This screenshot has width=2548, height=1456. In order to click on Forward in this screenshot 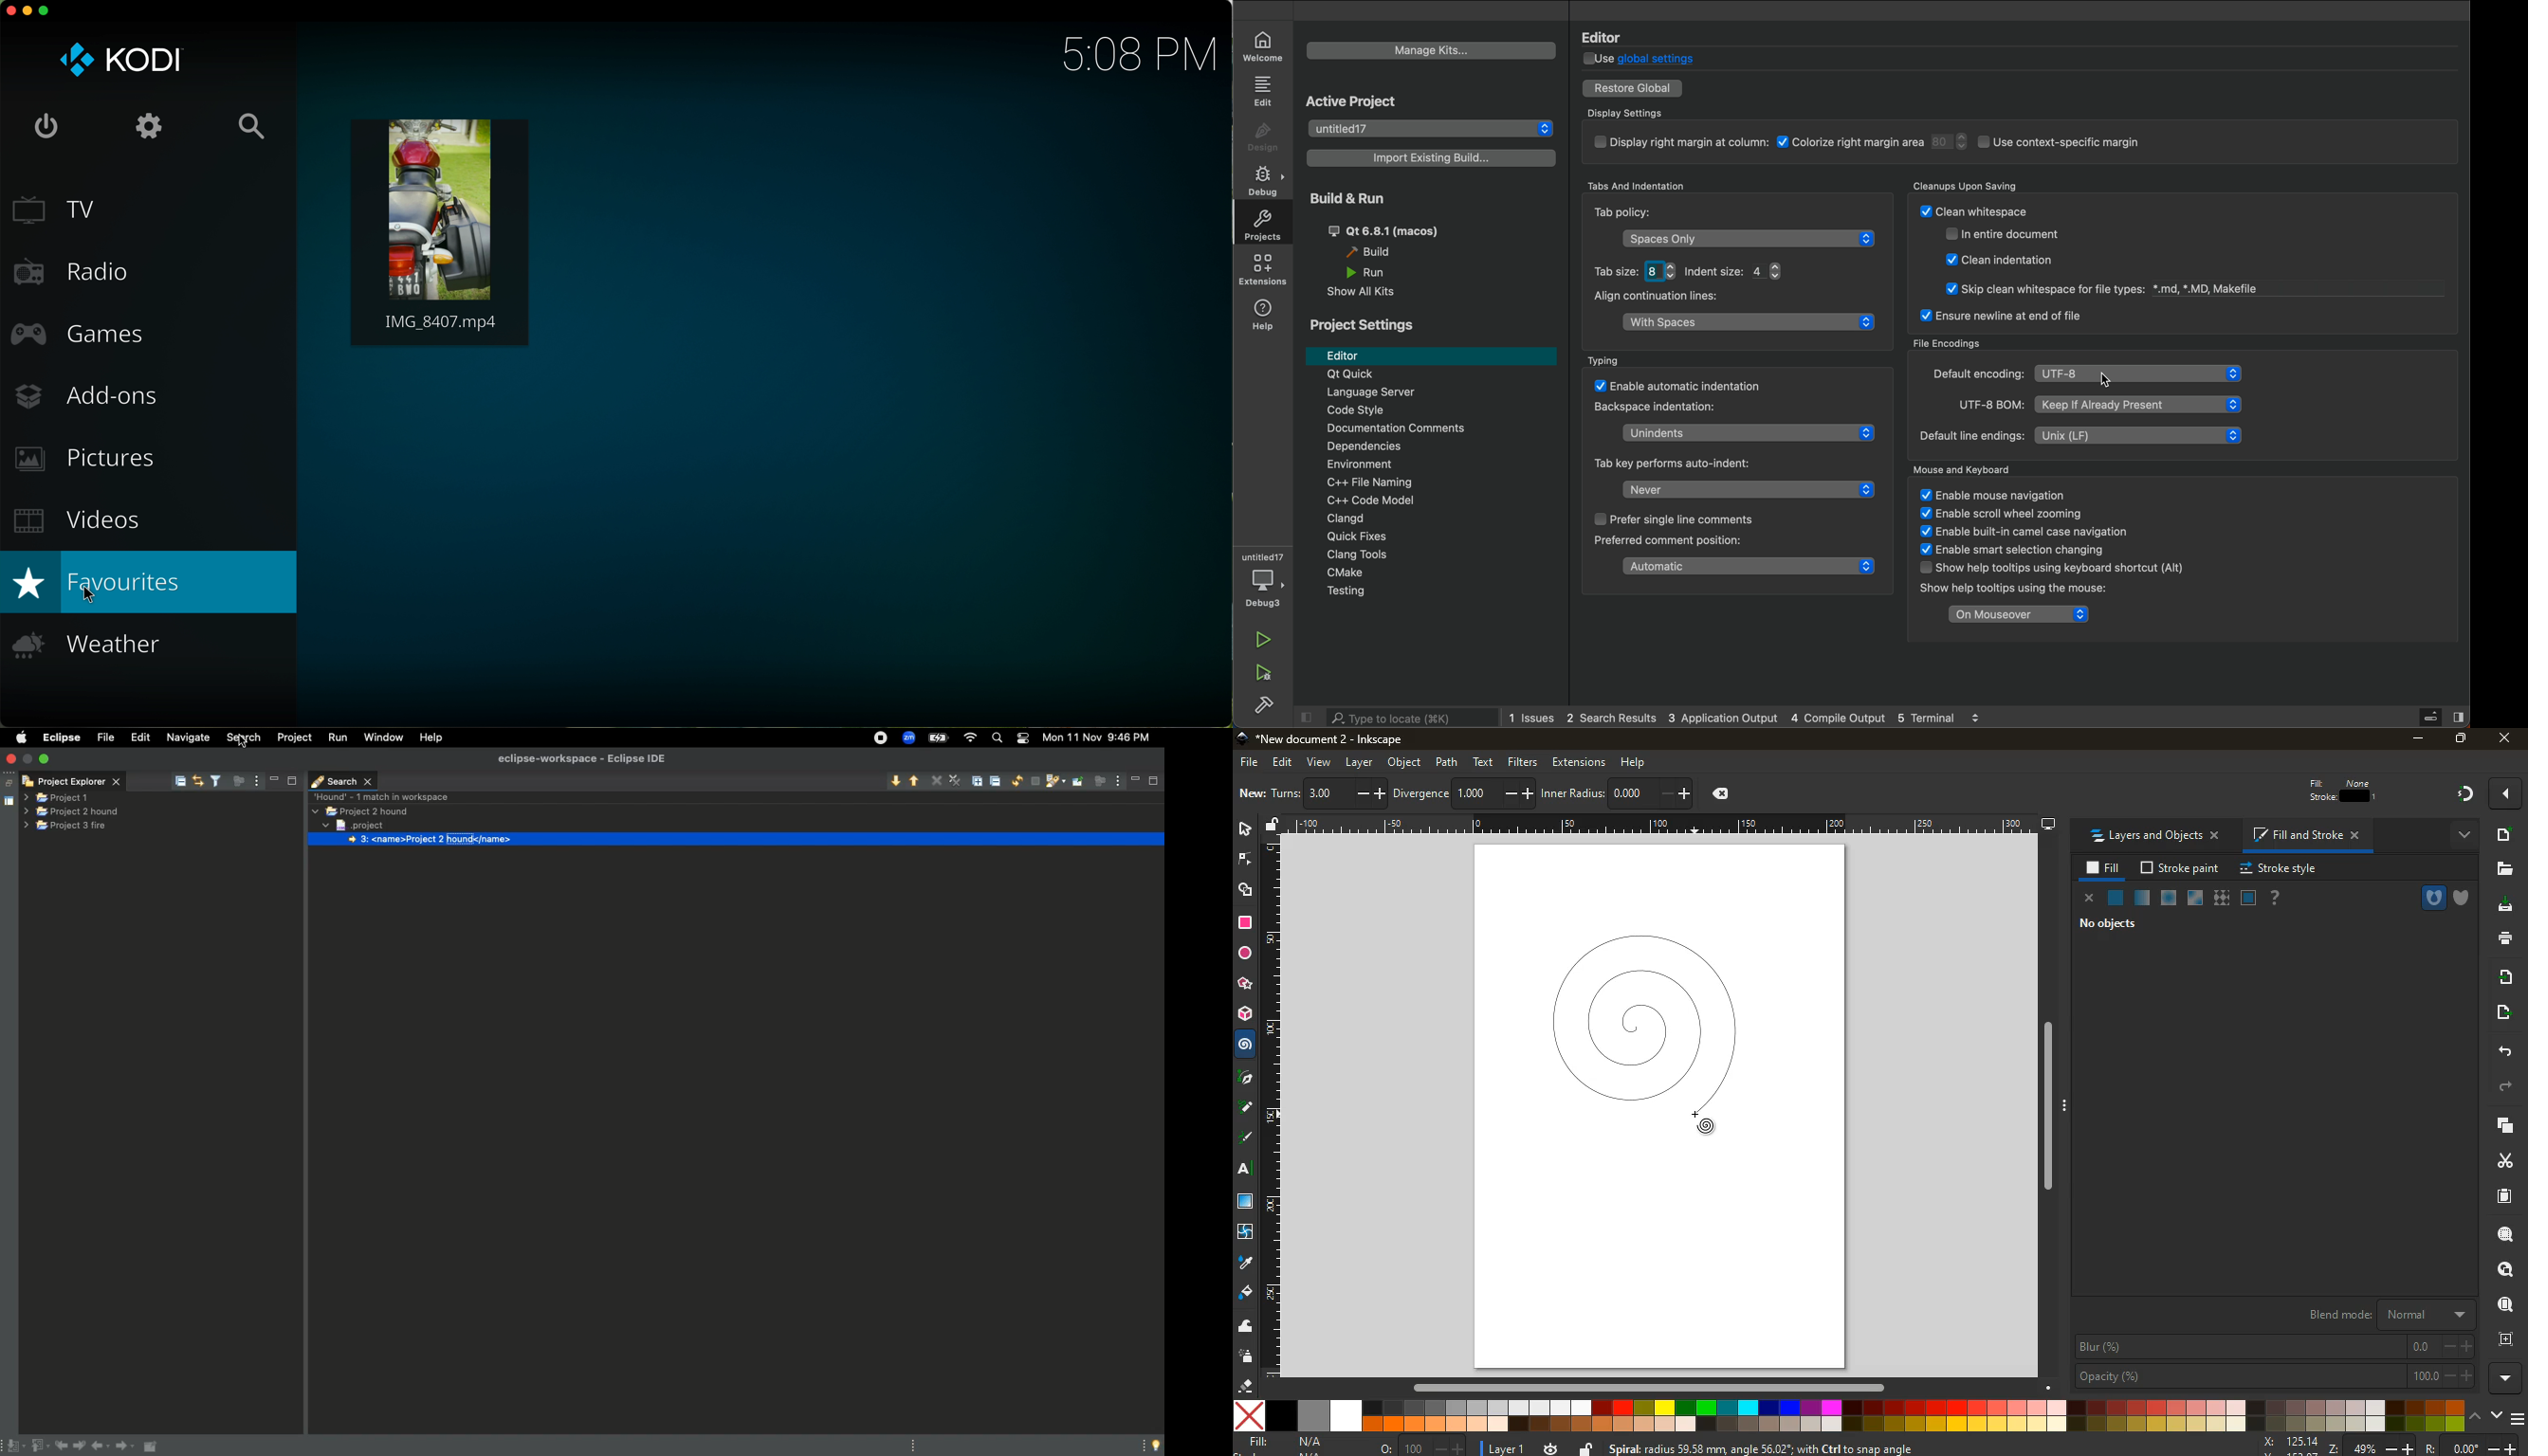, I will do `click(126, 1448)`.